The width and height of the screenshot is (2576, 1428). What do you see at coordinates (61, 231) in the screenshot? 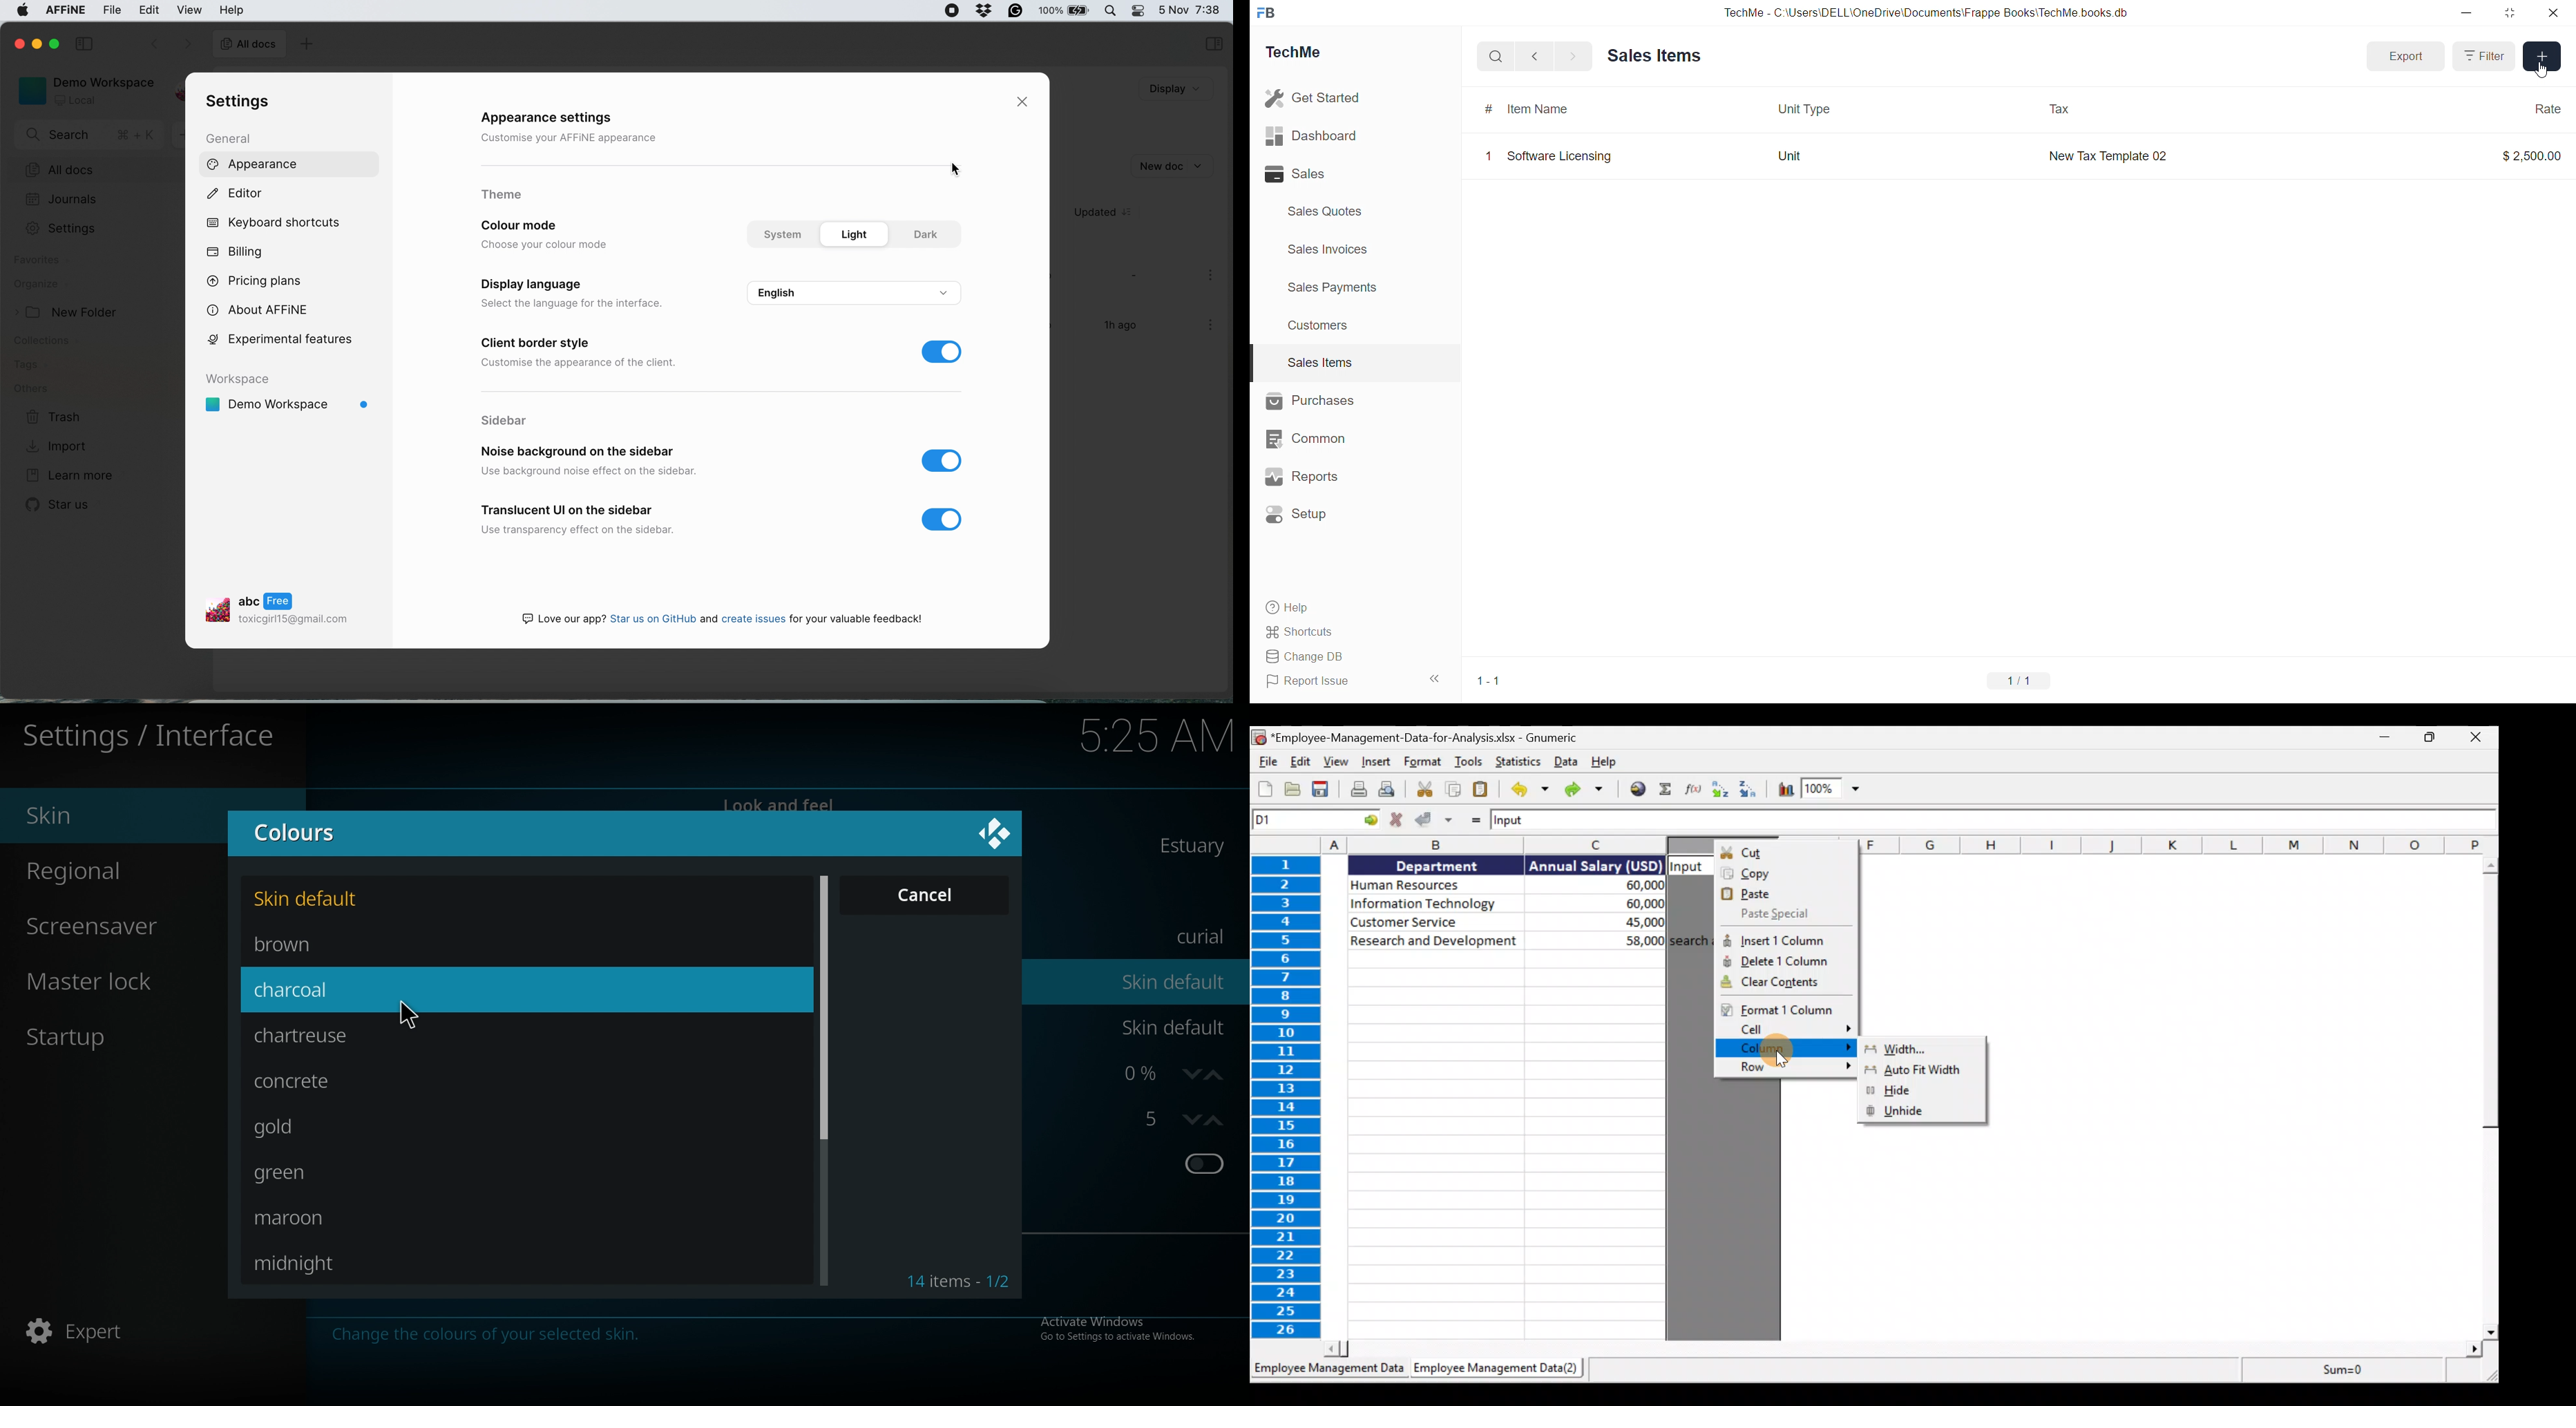
I see `settings` at bounding box center [61, 231].